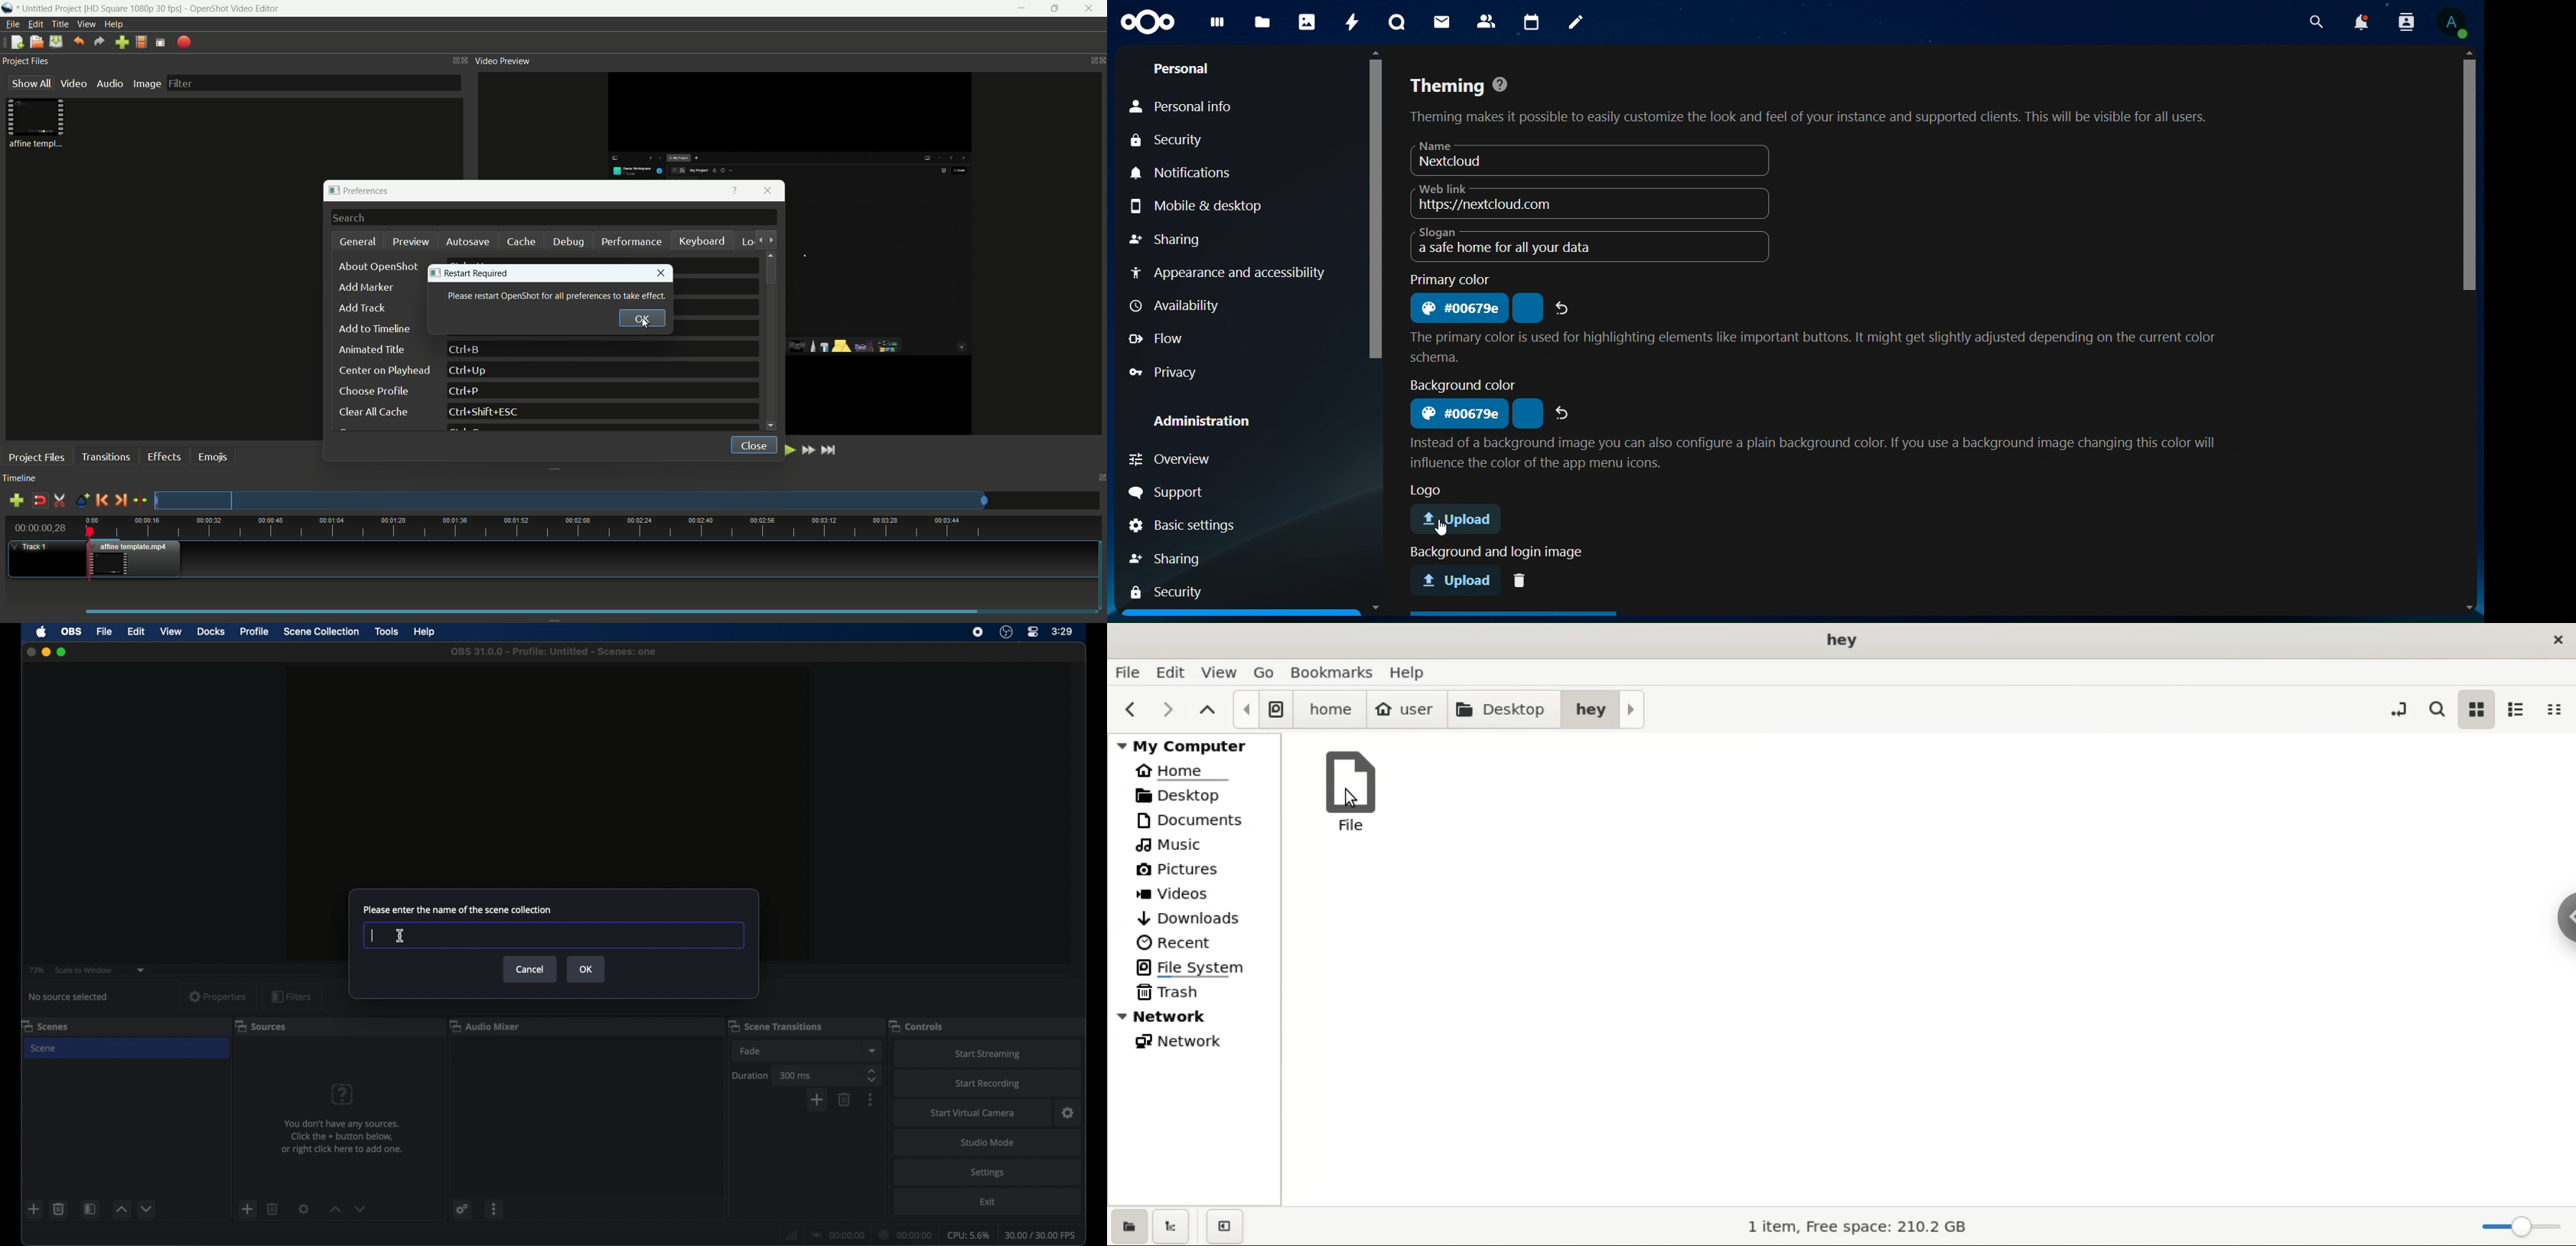 The image size is (2576, 1260). Describe the element at coordinates (1398, 22) in the screenshot. I see `talk` at that location.